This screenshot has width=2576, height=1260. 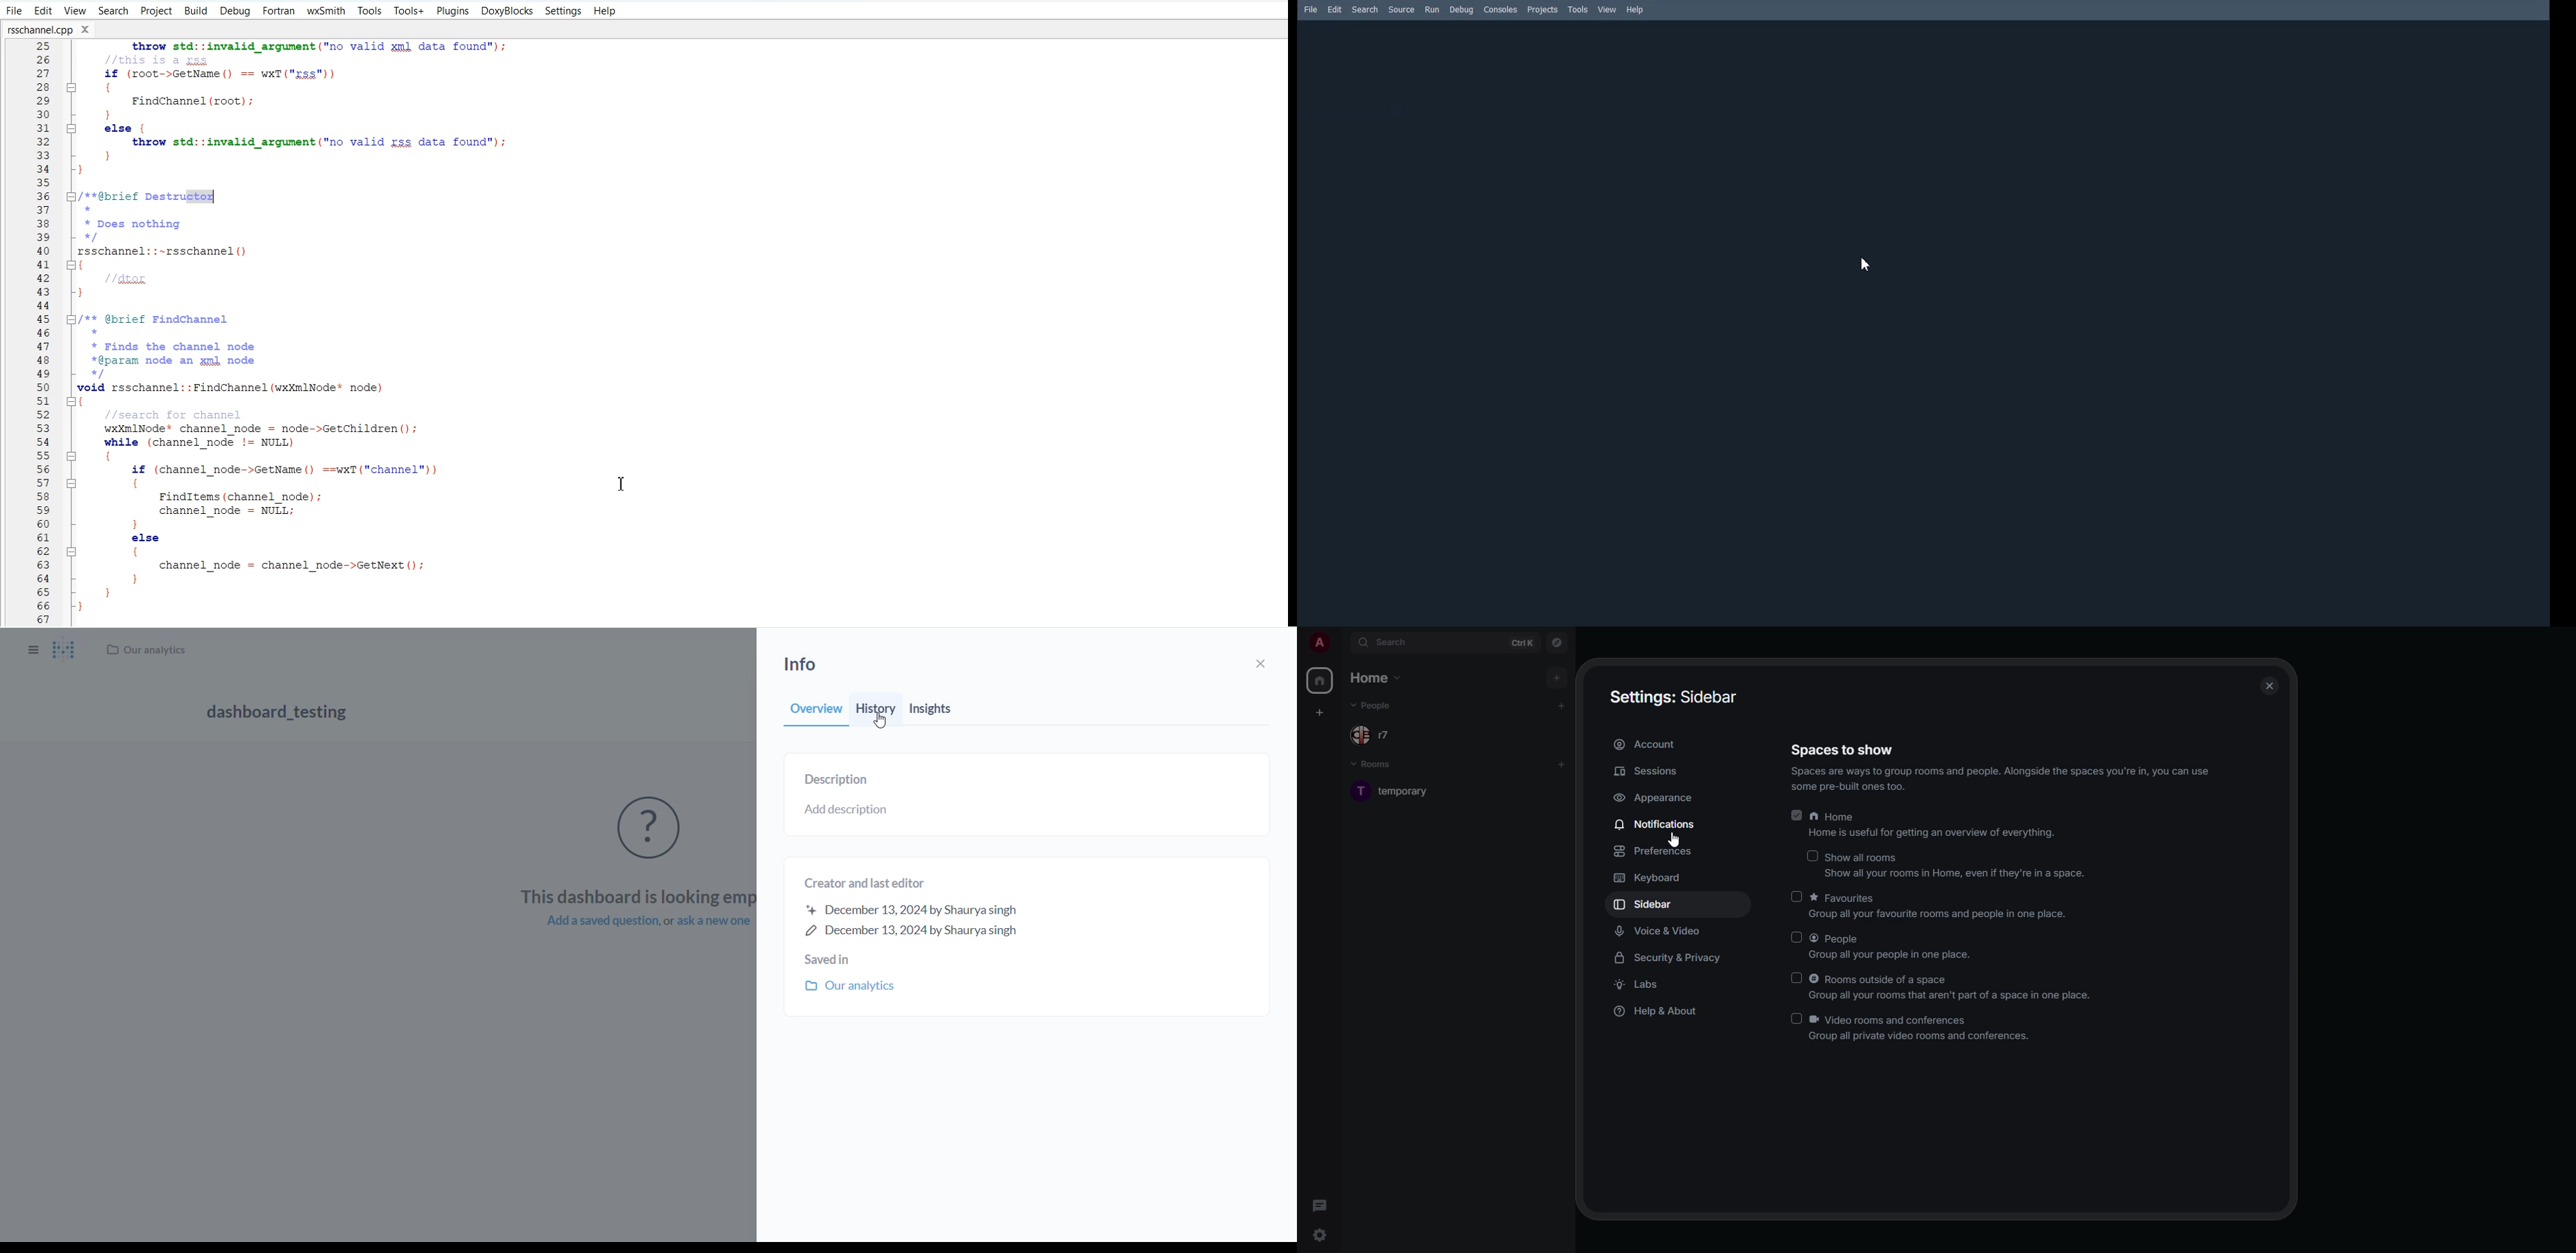 What do you see at coordinates (71, 319) in the screenshot?
I see `Collapse` at bounding box center [71, 319].